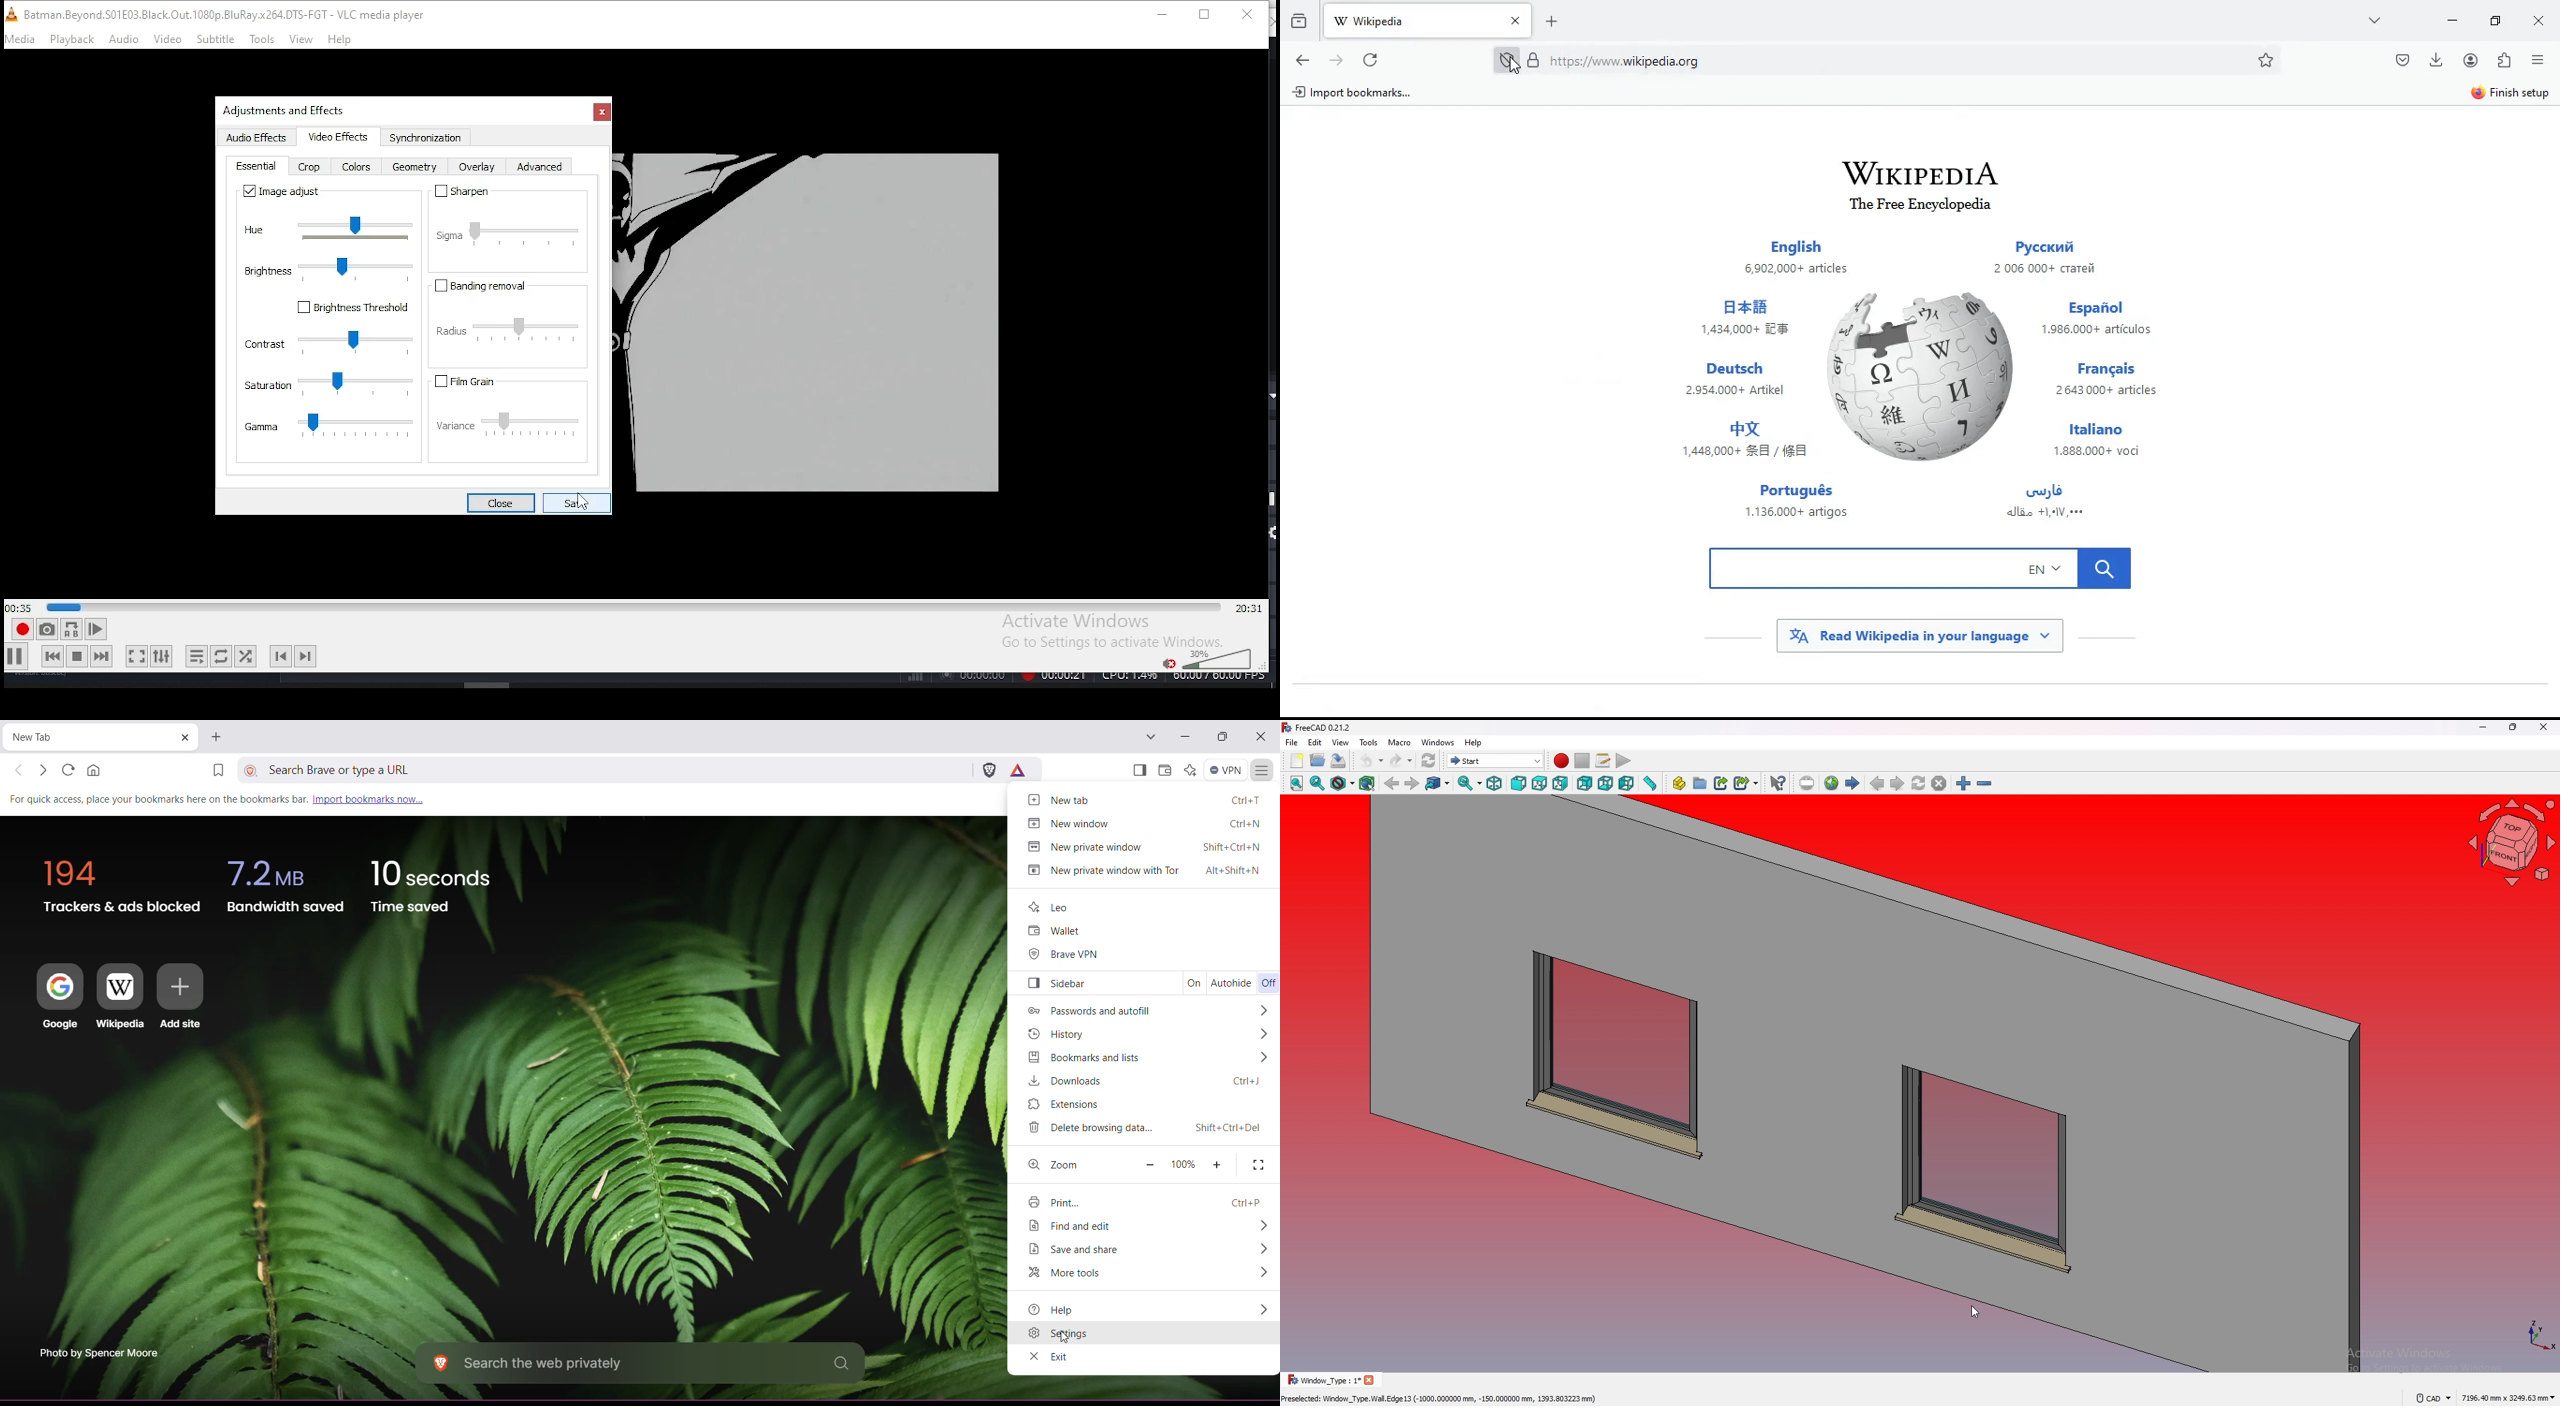 Image resolution: width=2576 pixels, height=1428 pixels. Describe the element at coordinates (219, 657) in the screenshot. I see `click to toggle between, loop all, loop one, and no loop` at that location.